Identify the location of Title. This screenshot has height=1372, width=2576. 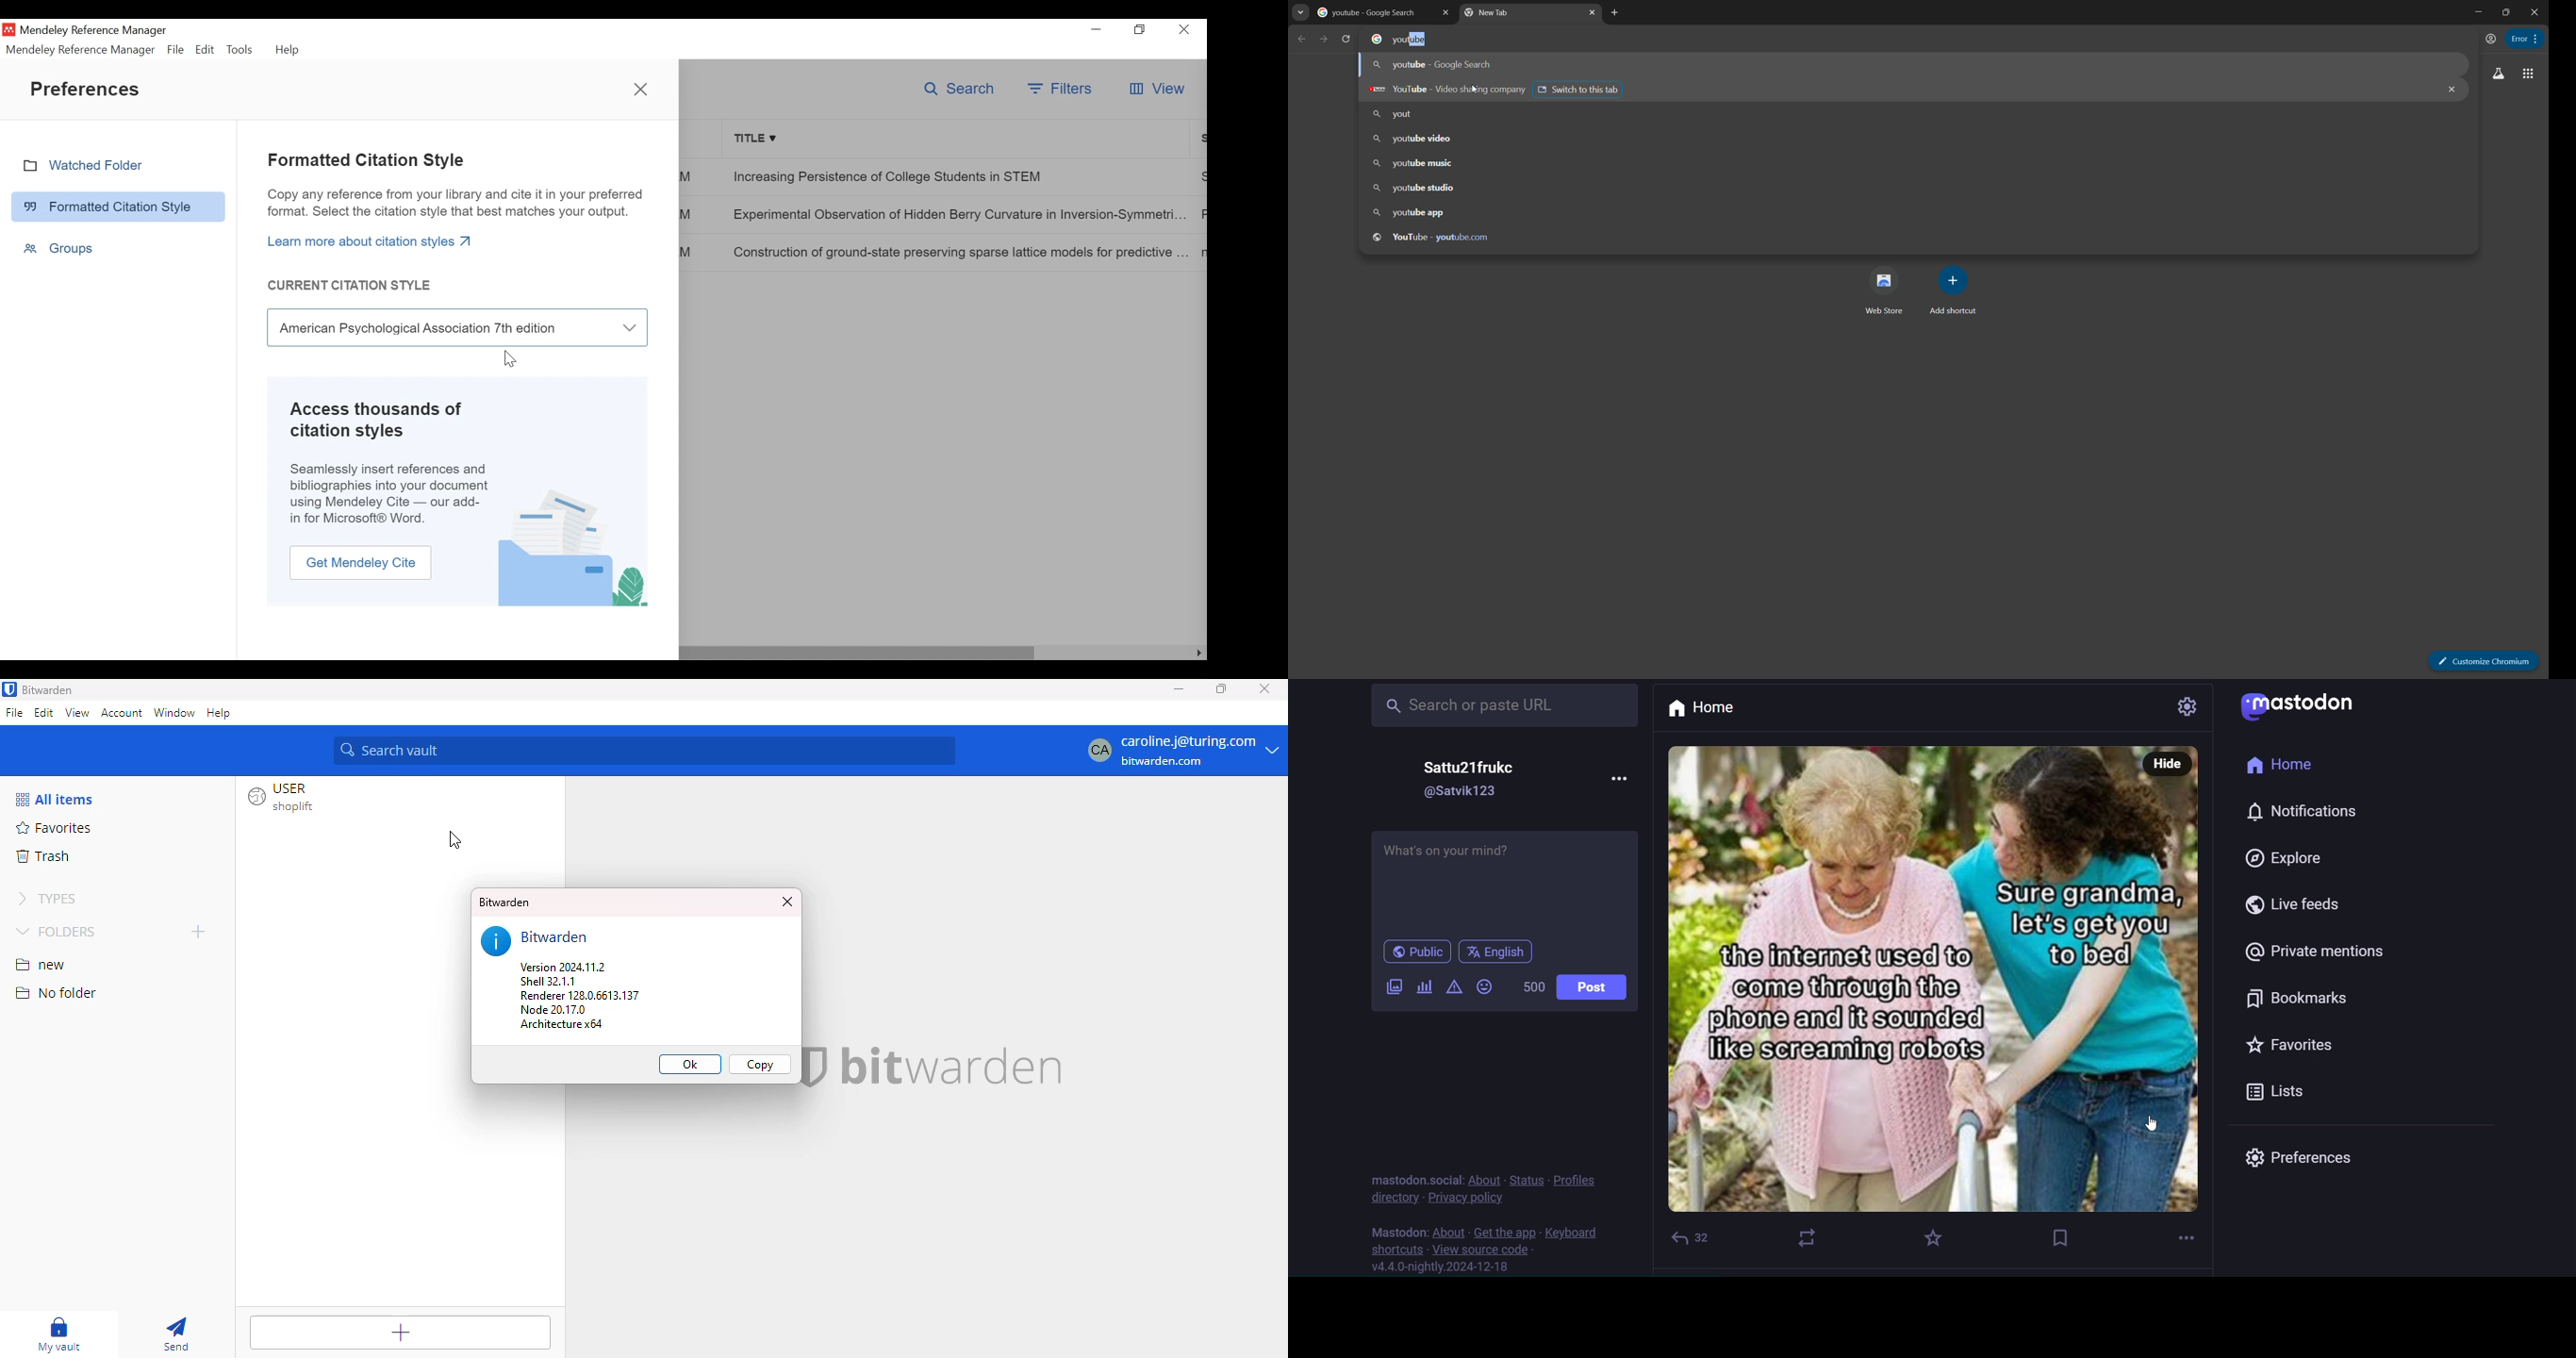
(957, 138).